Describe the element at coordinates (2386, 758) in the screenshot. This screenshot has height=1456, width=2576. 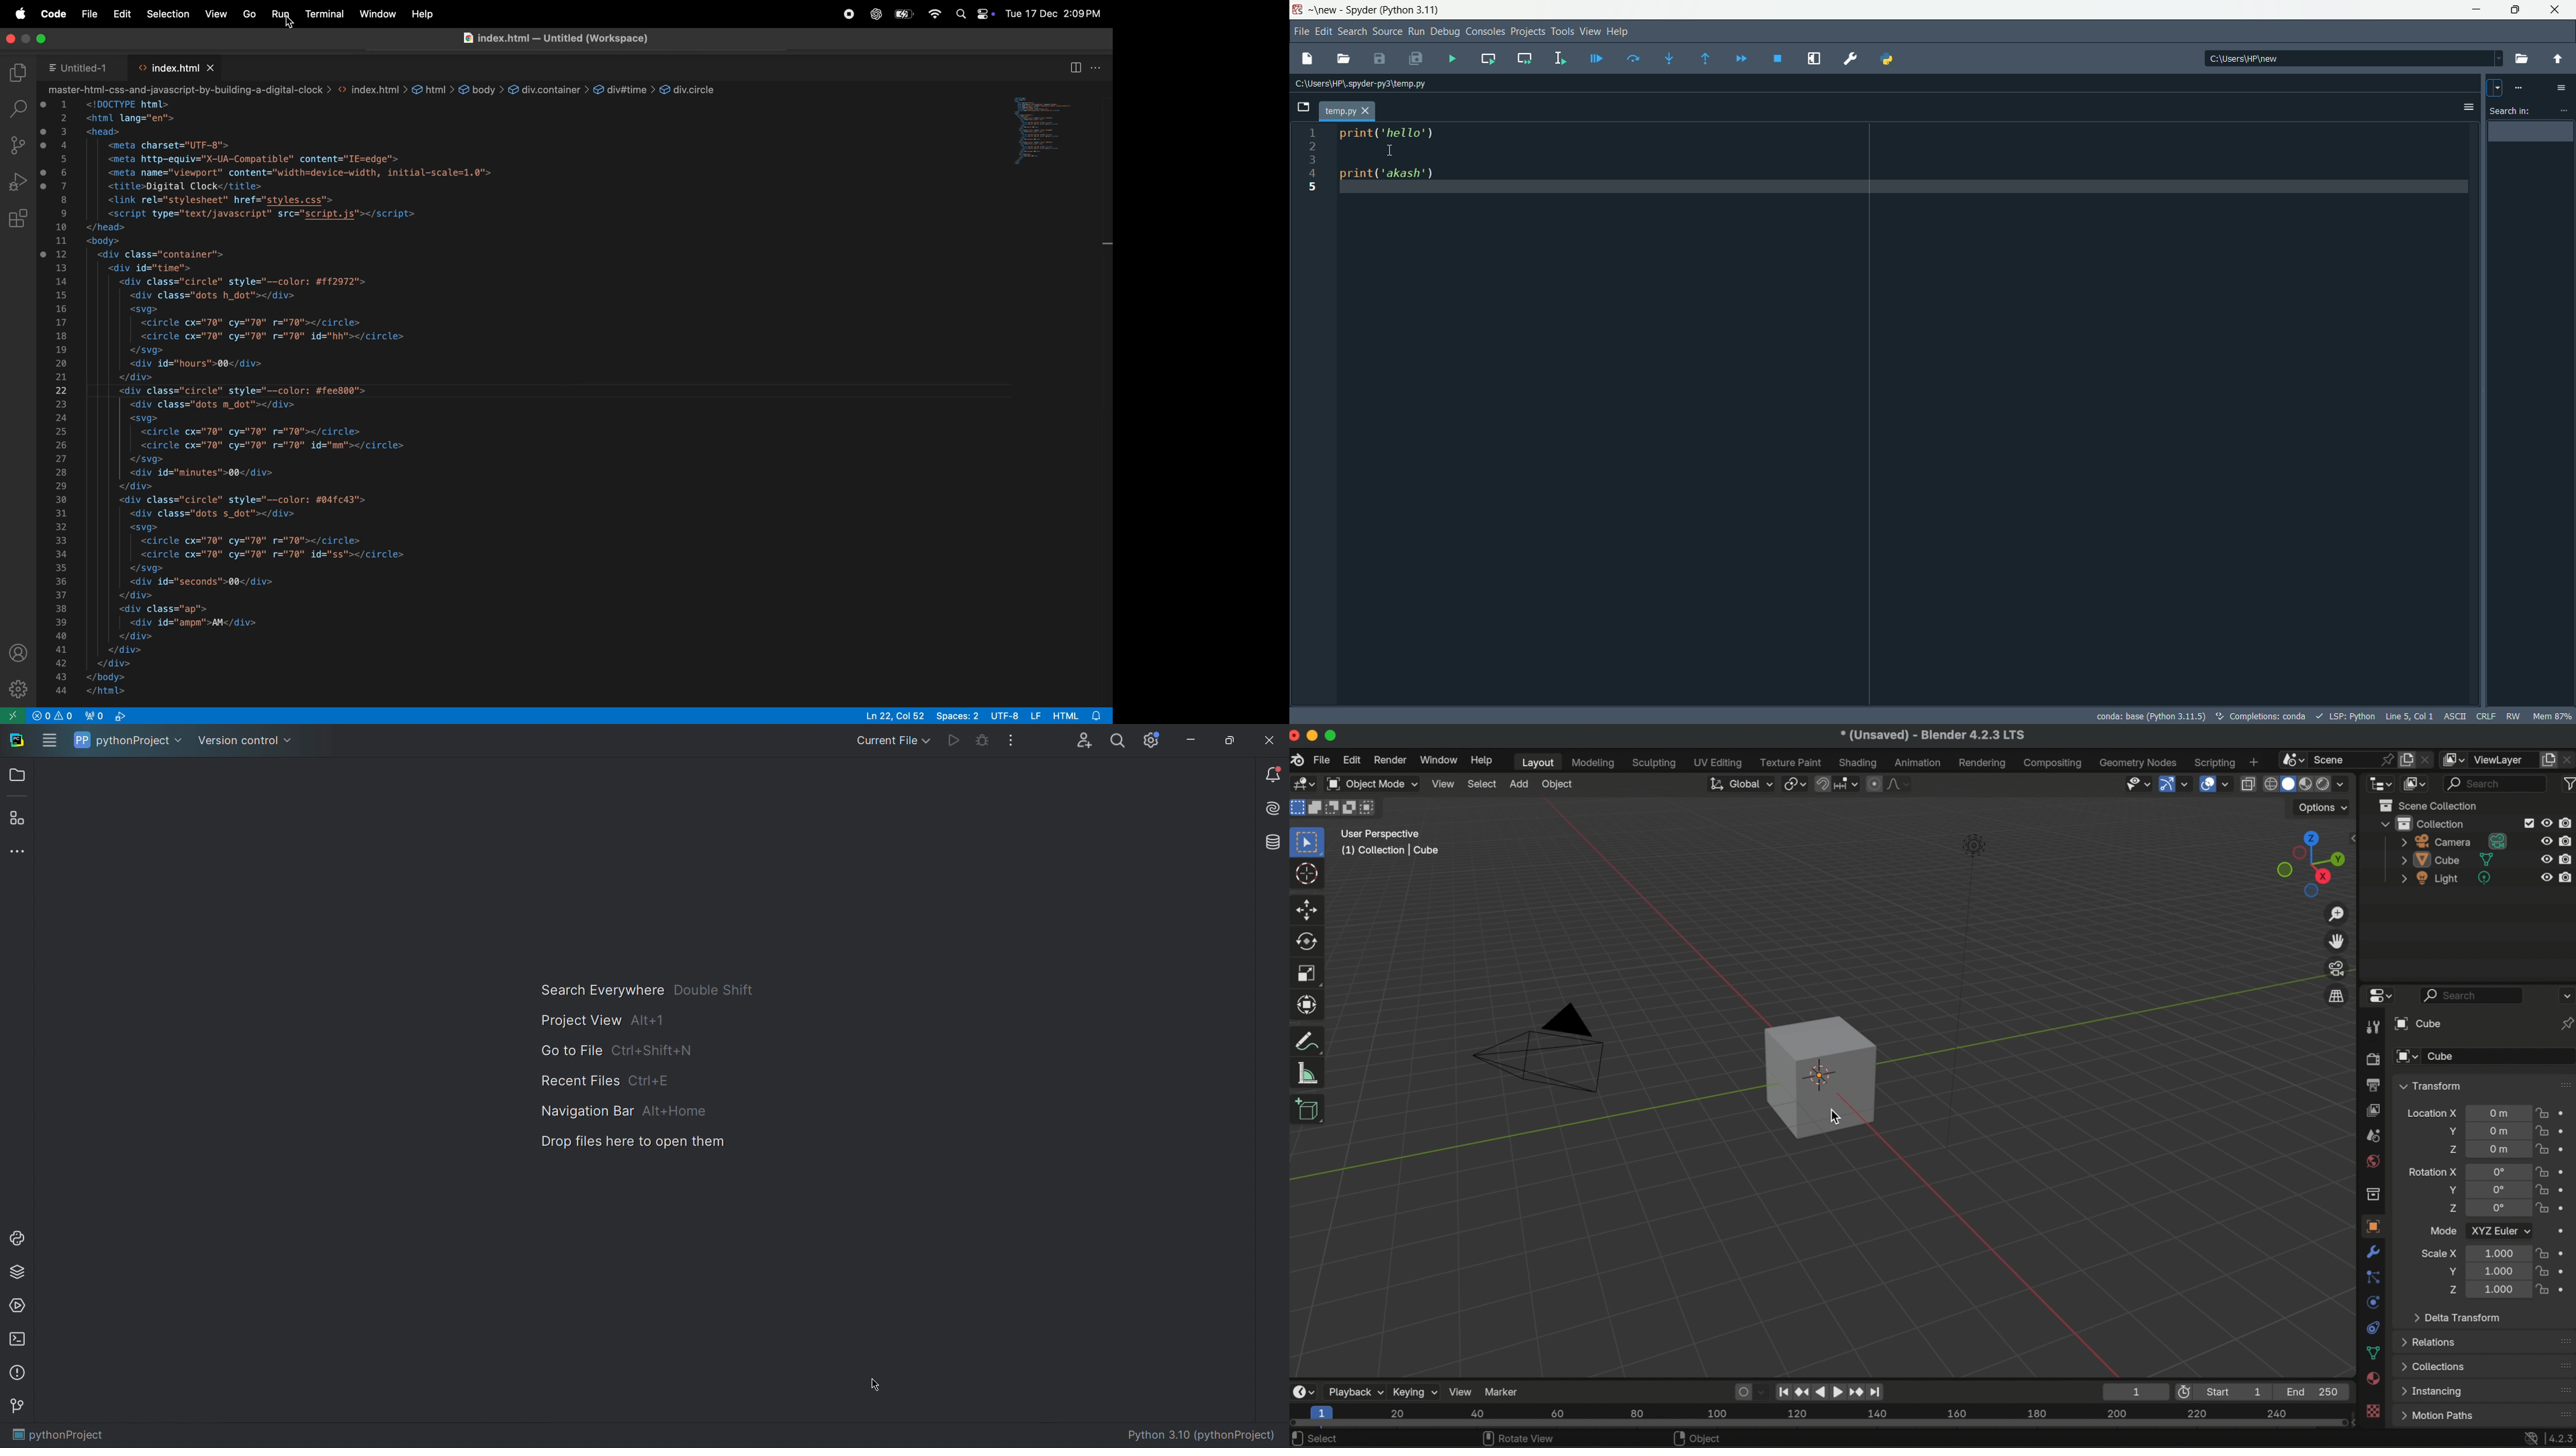
I see `pin scene to workspace` at that location.